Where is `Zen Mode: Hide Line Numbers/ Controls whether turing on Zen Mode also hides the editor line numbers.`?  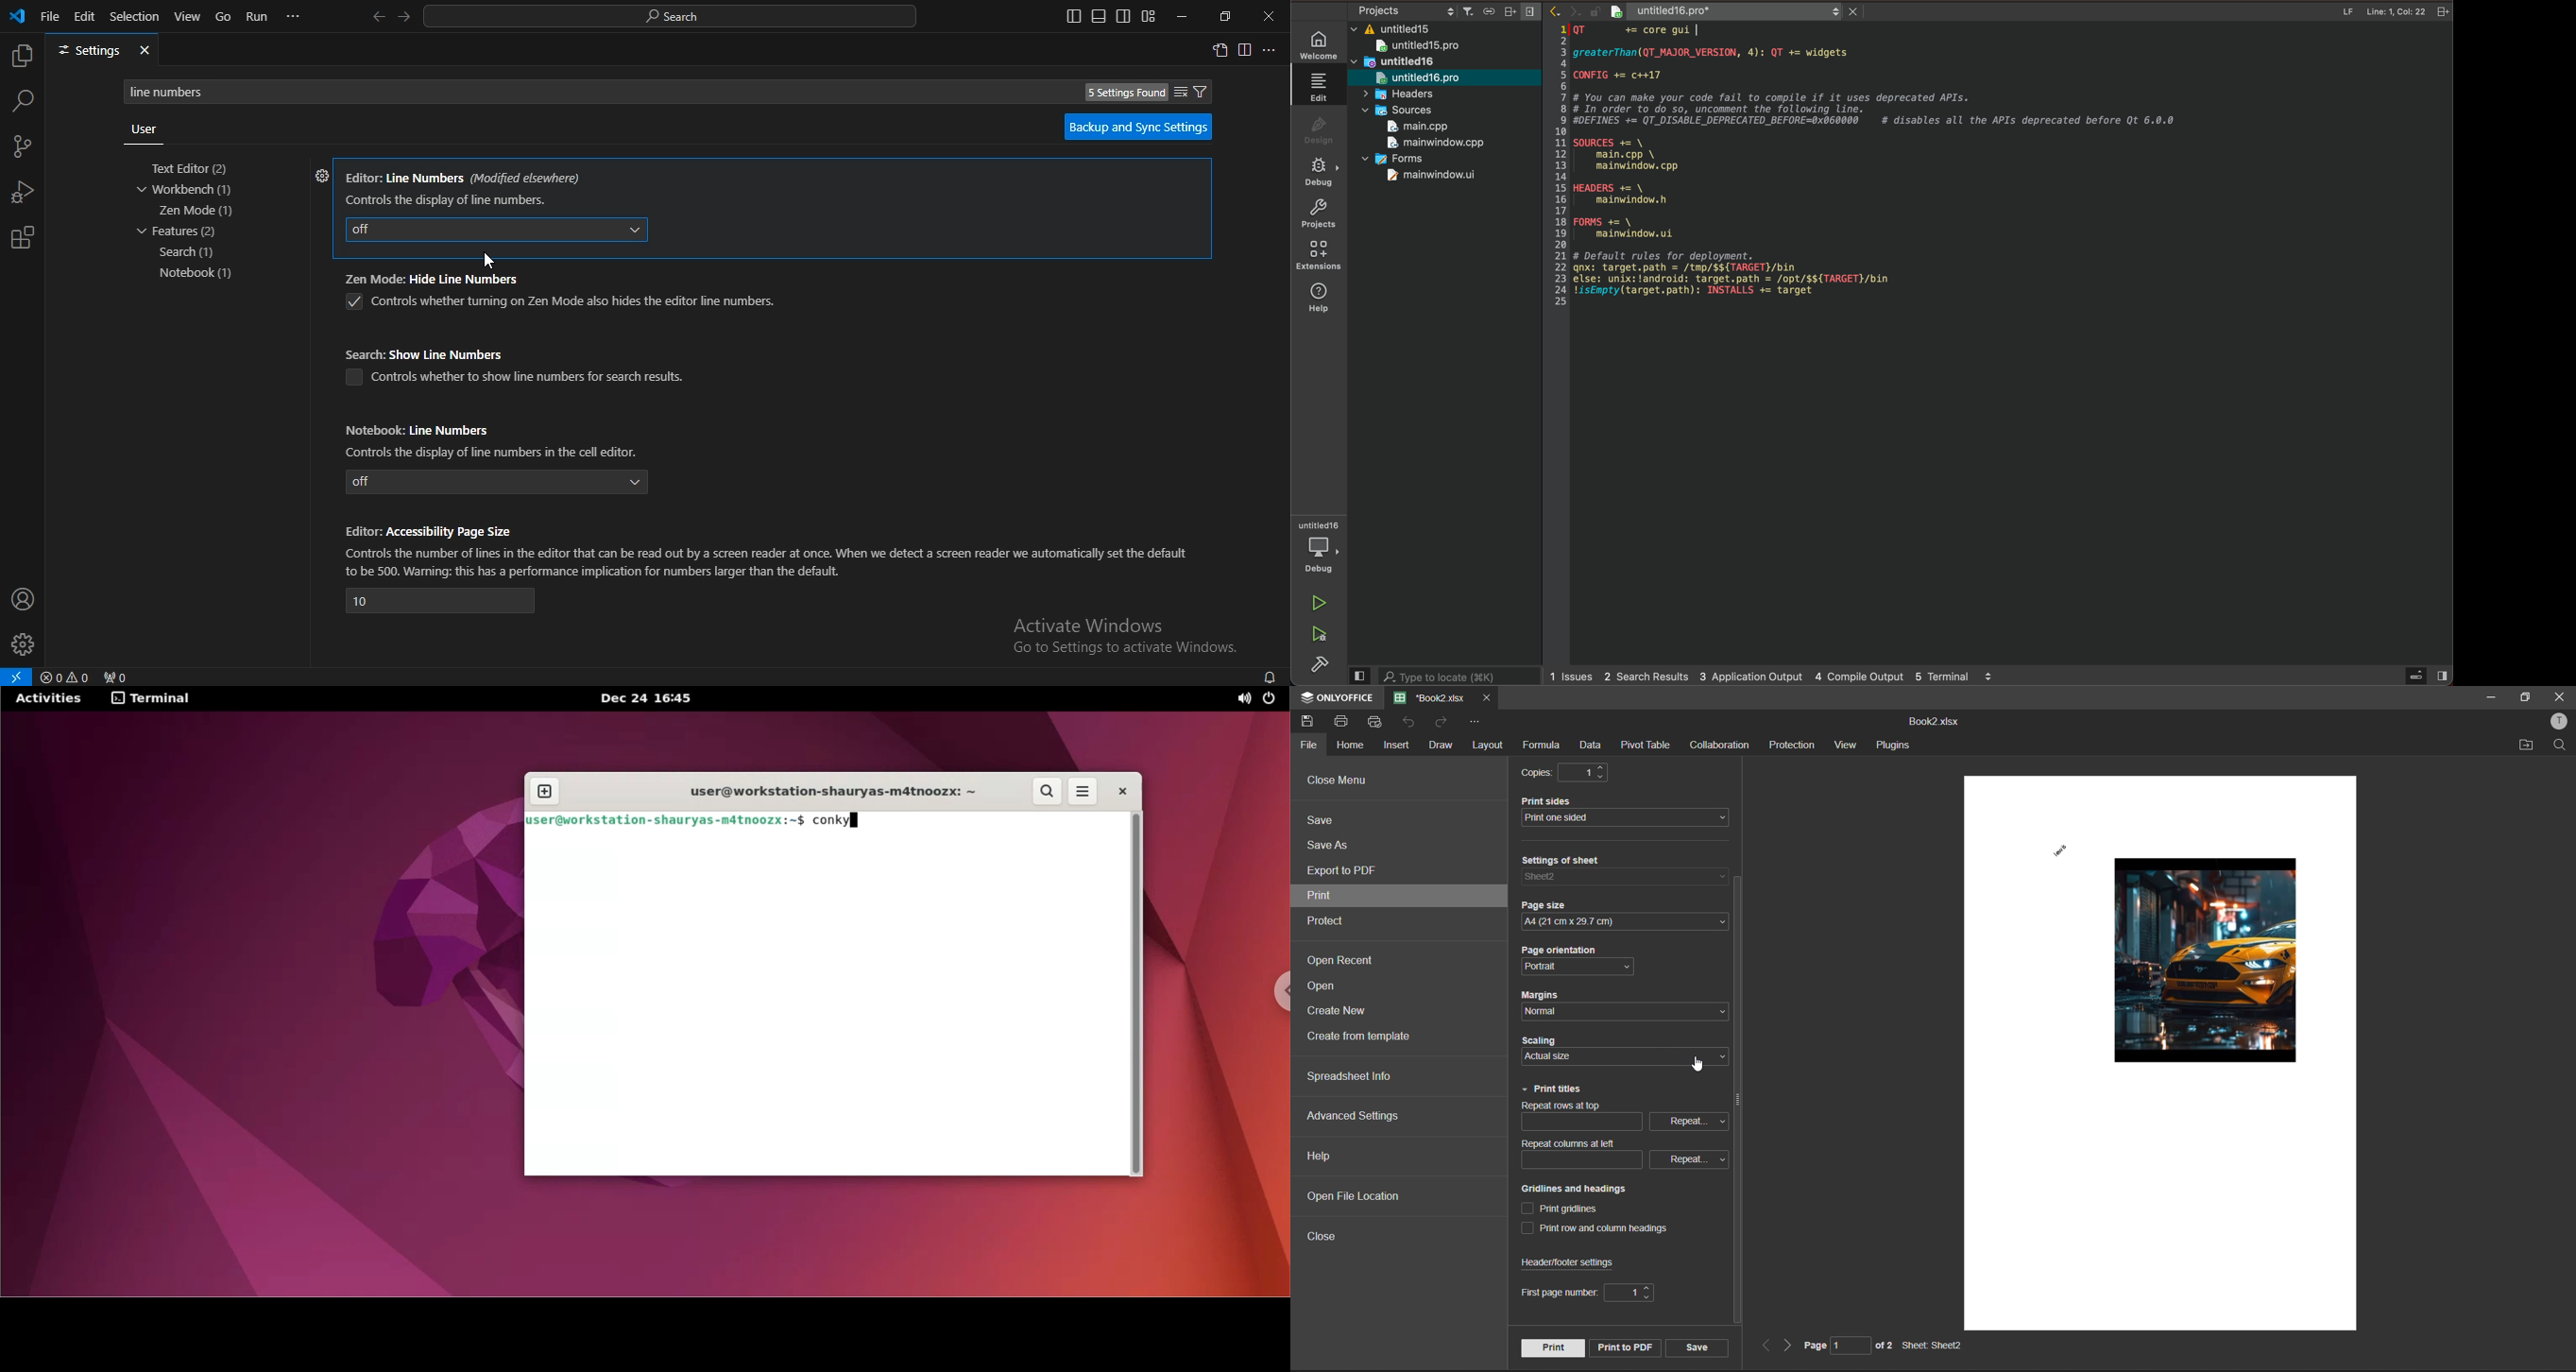 Zen Mode: Hide Line Numbers/ Controls whether turing on Zen Mode also hides the editor line numbers. is located at coordinates (560, 294).